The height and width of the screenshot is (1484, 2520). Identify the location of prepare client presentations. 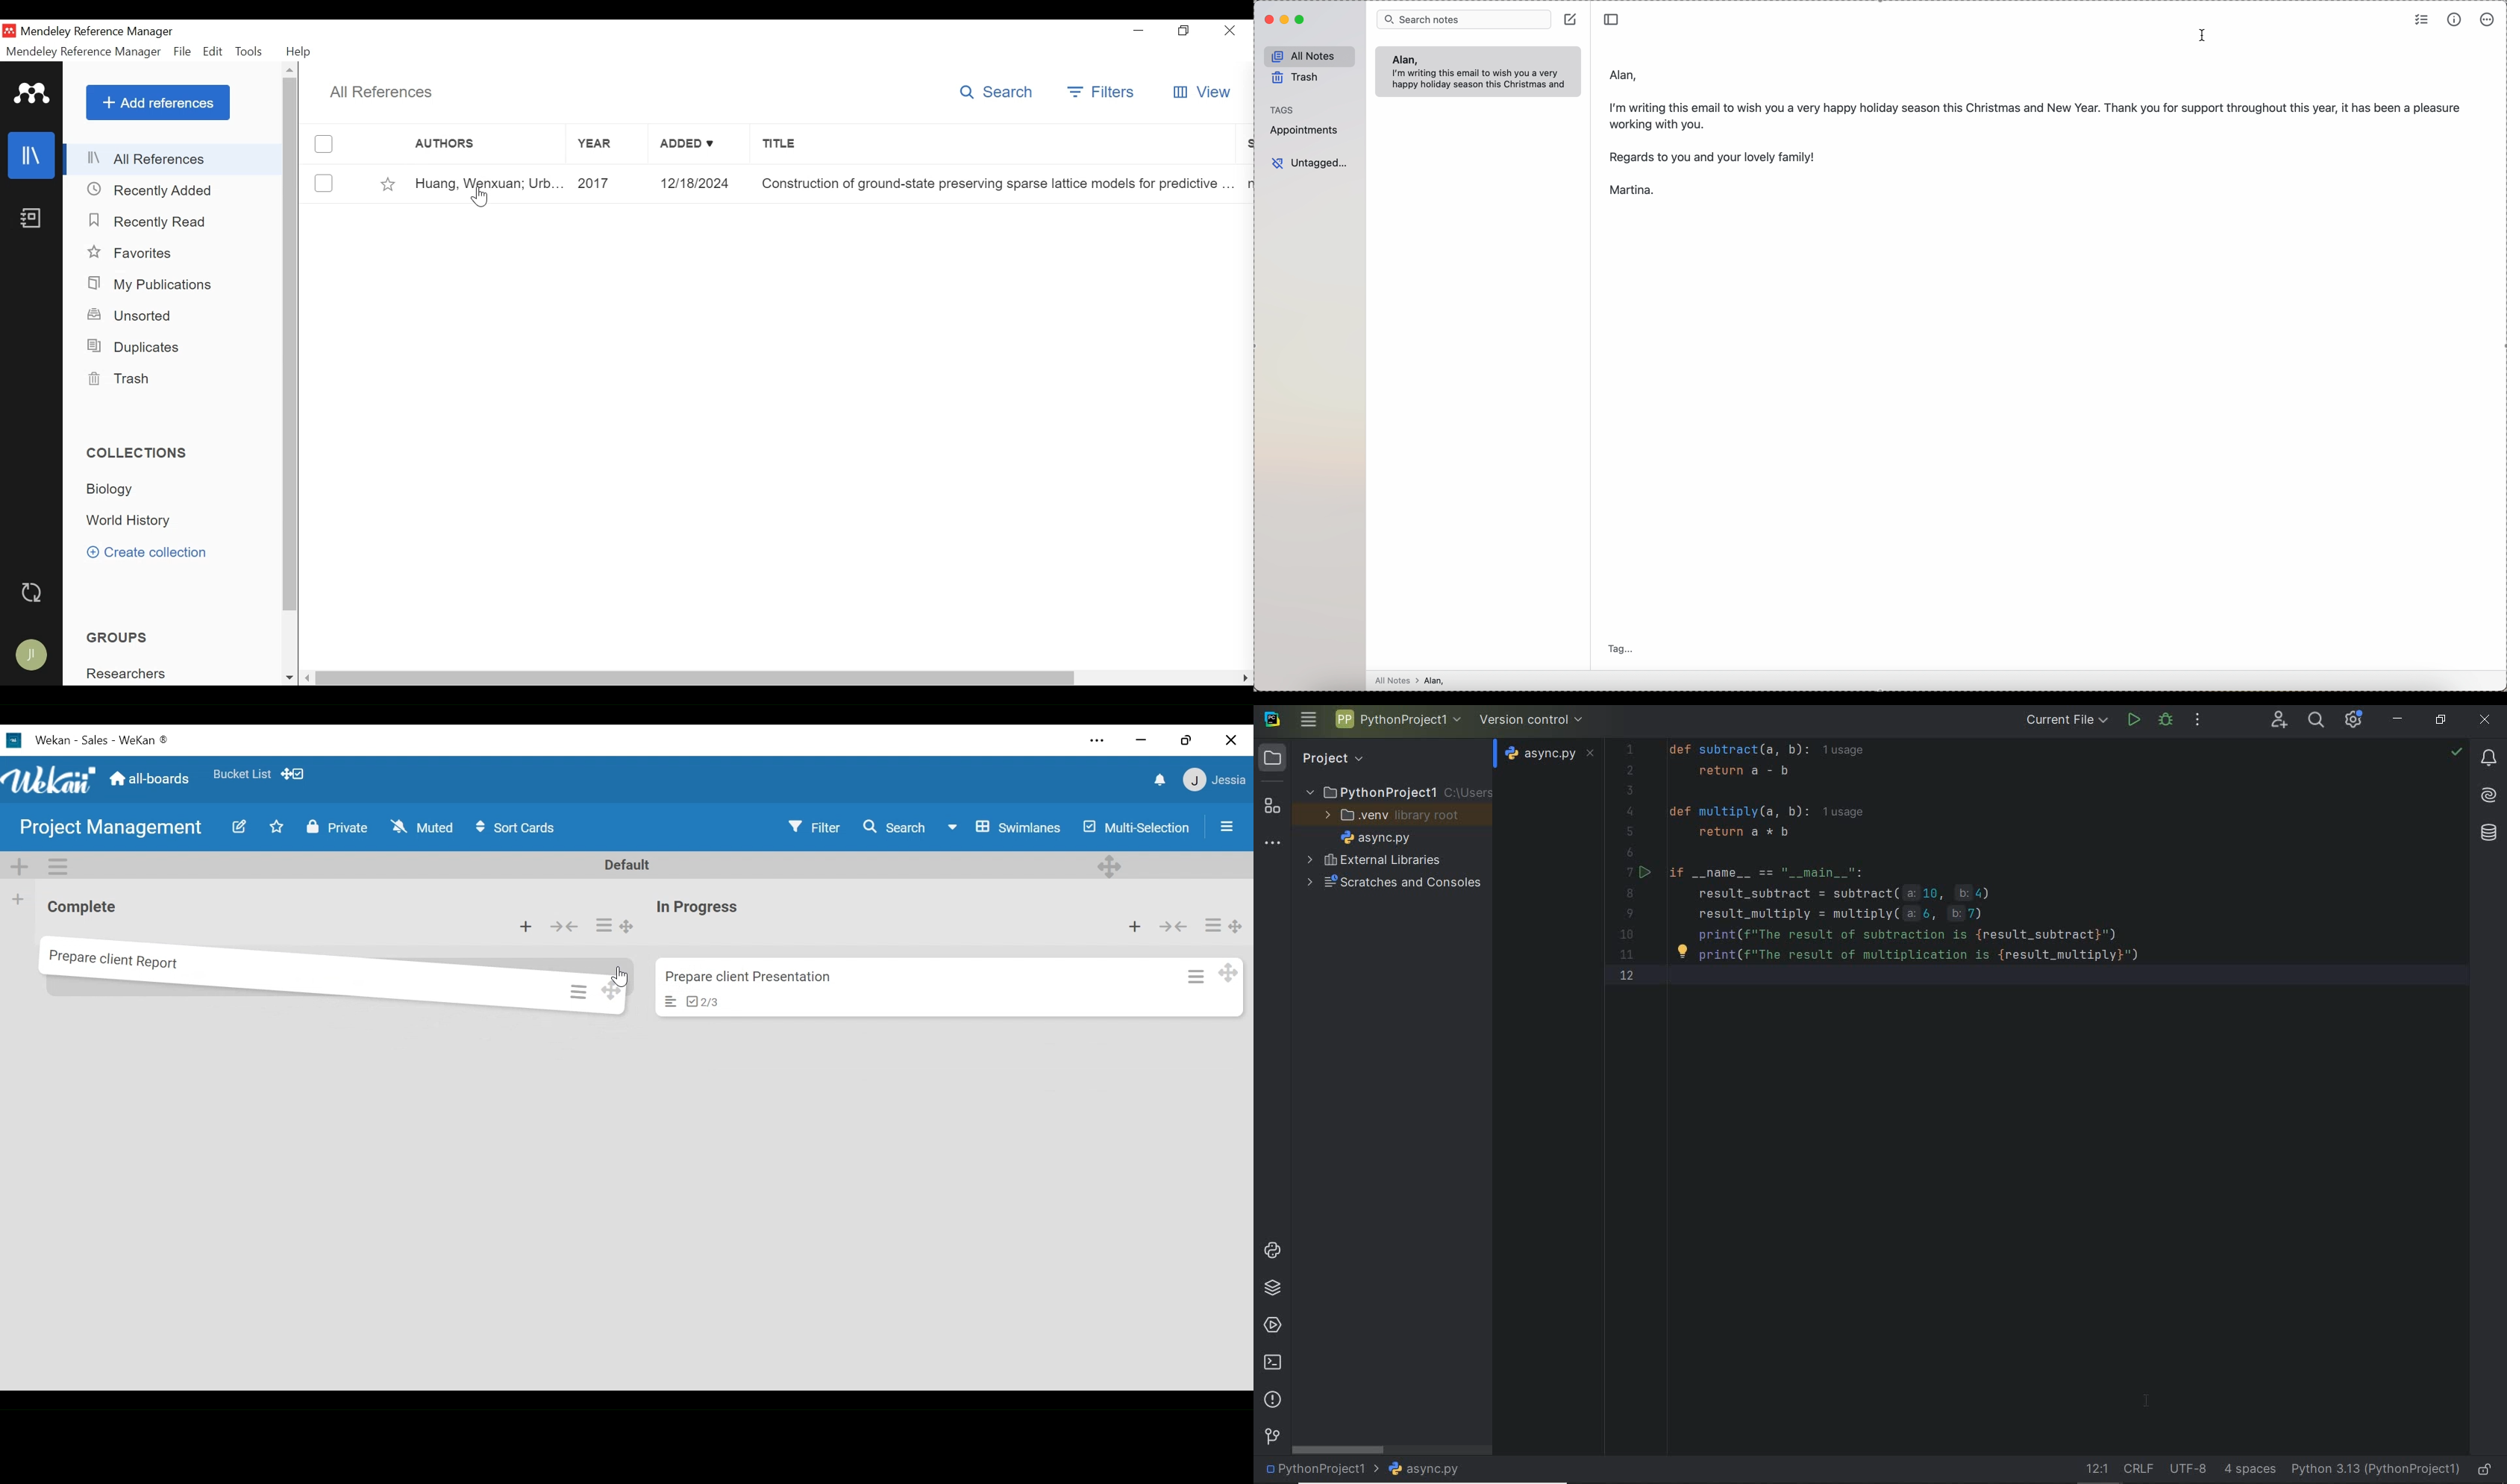
(759, 974).